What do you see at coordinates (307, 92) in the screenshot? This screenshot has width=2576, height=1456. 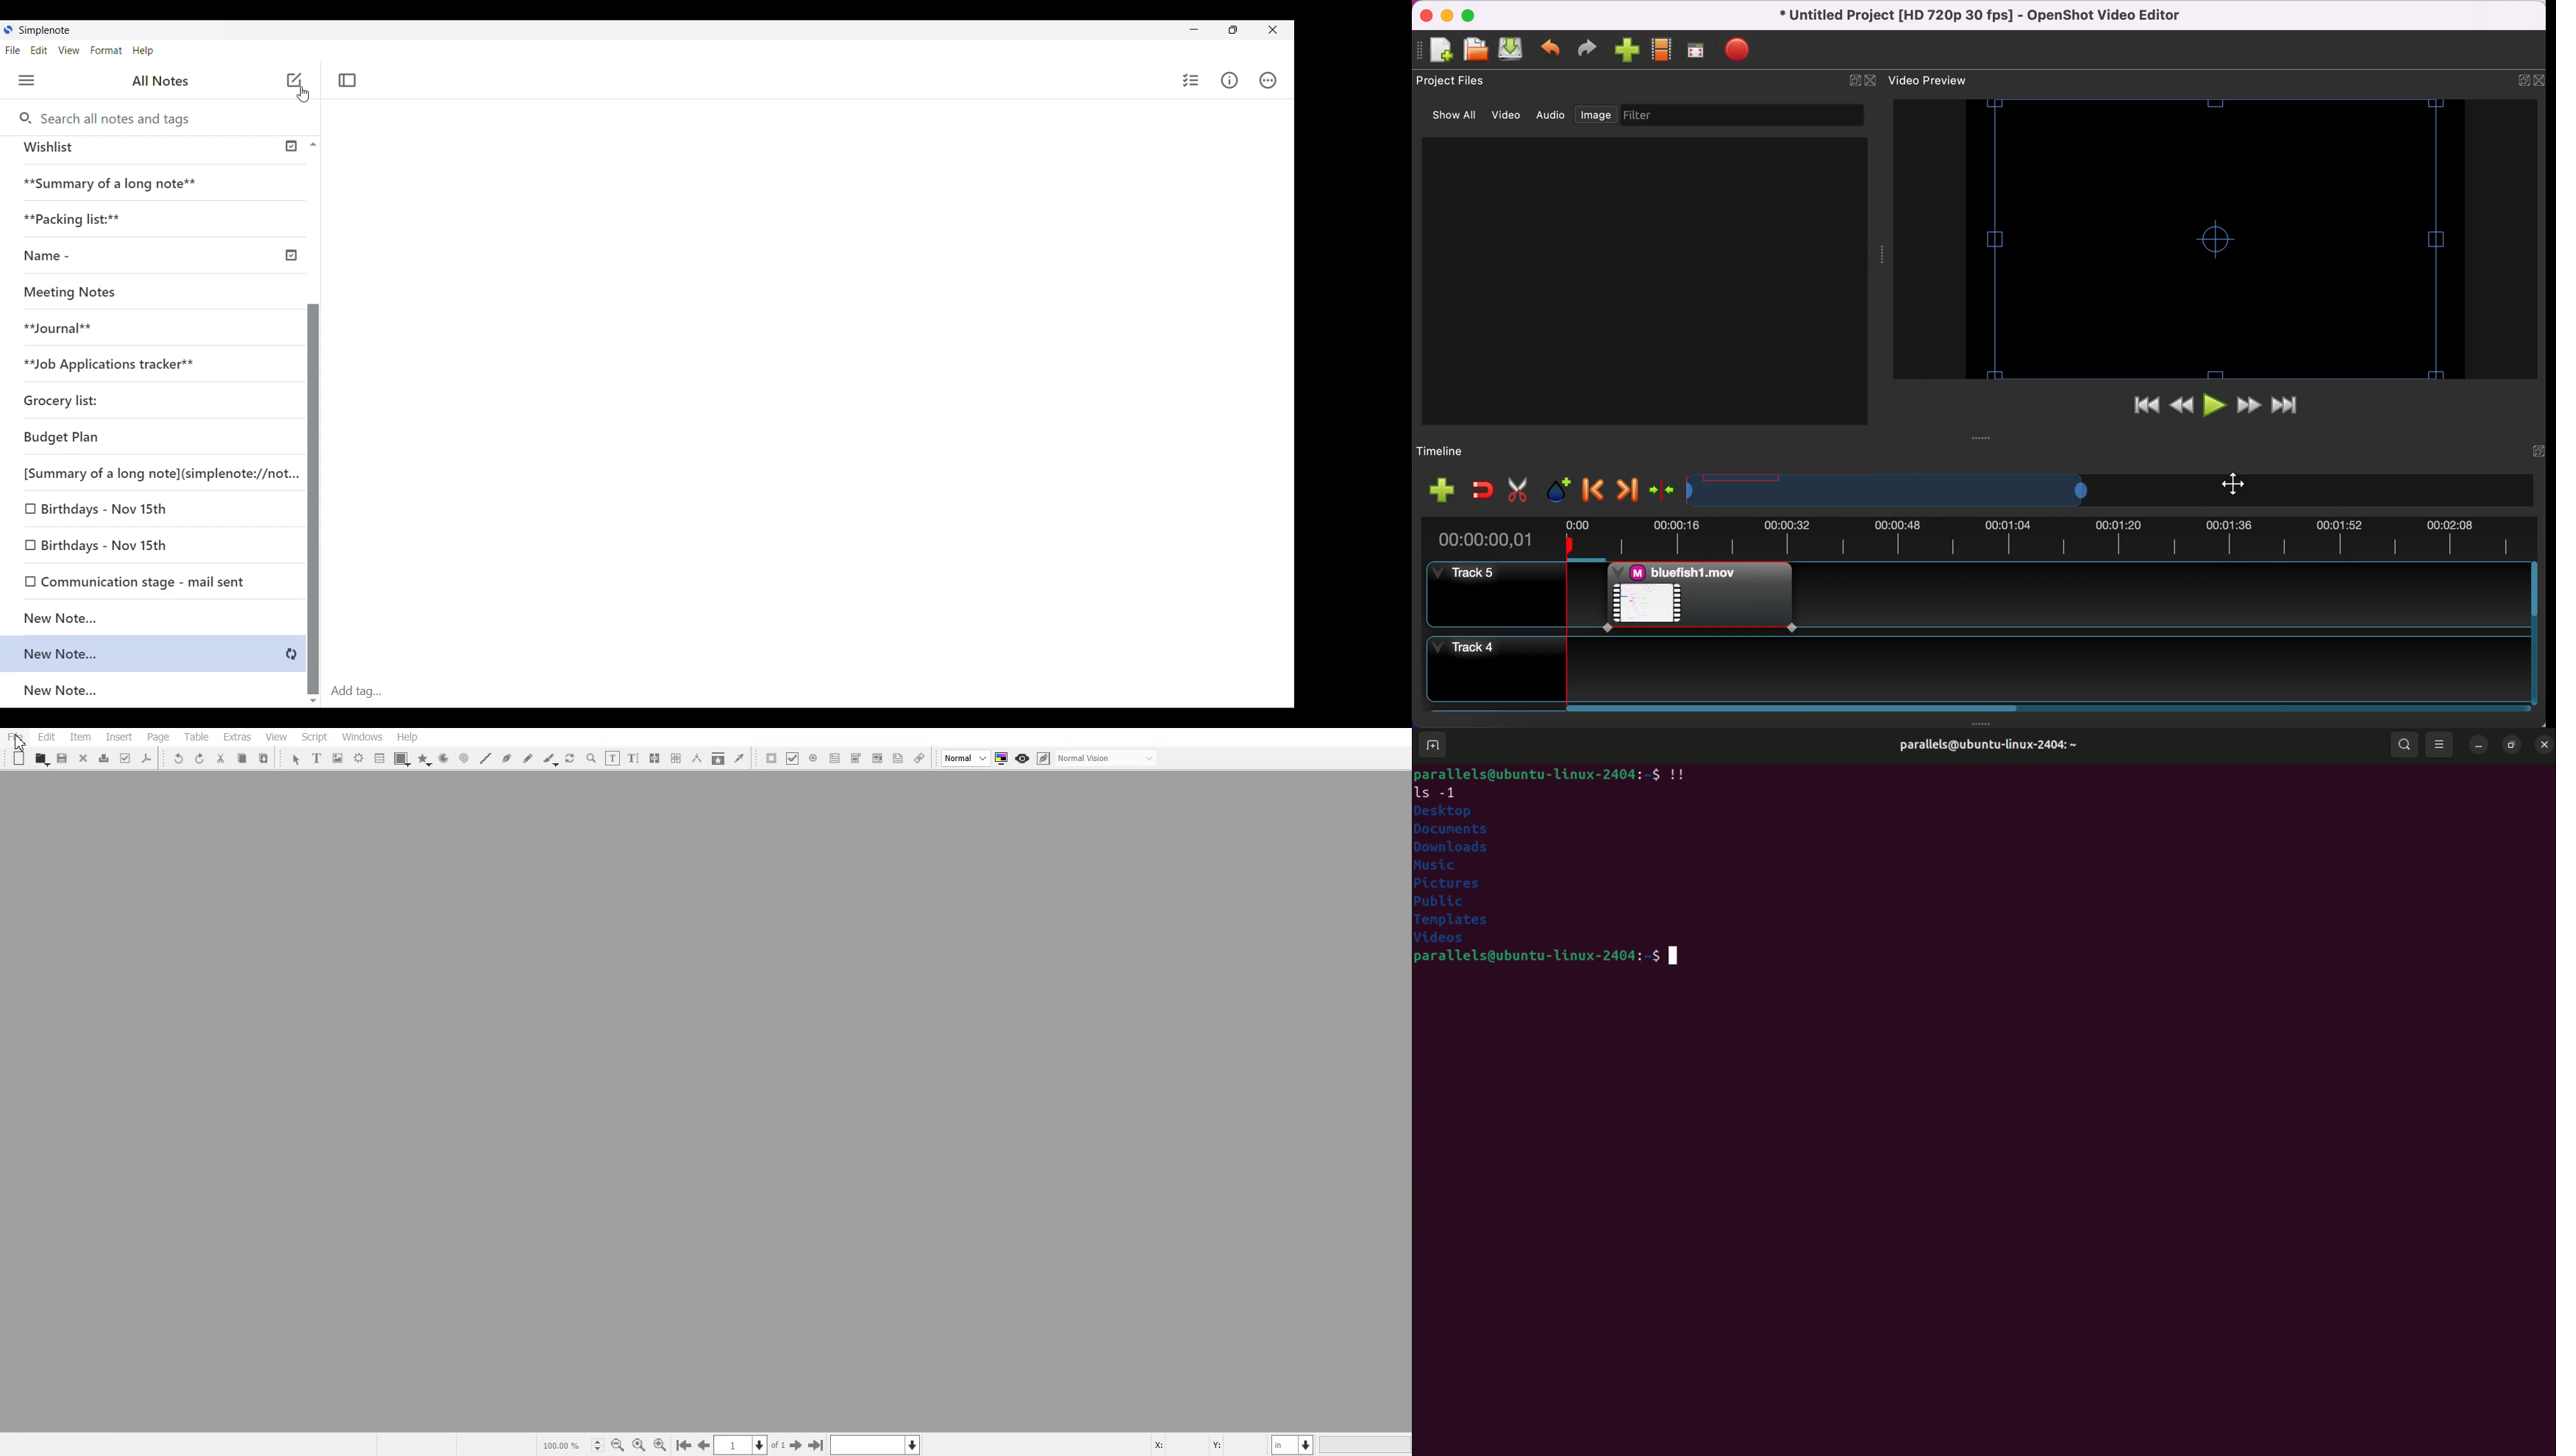 I see `cursor` at bounding box center [307, 92].